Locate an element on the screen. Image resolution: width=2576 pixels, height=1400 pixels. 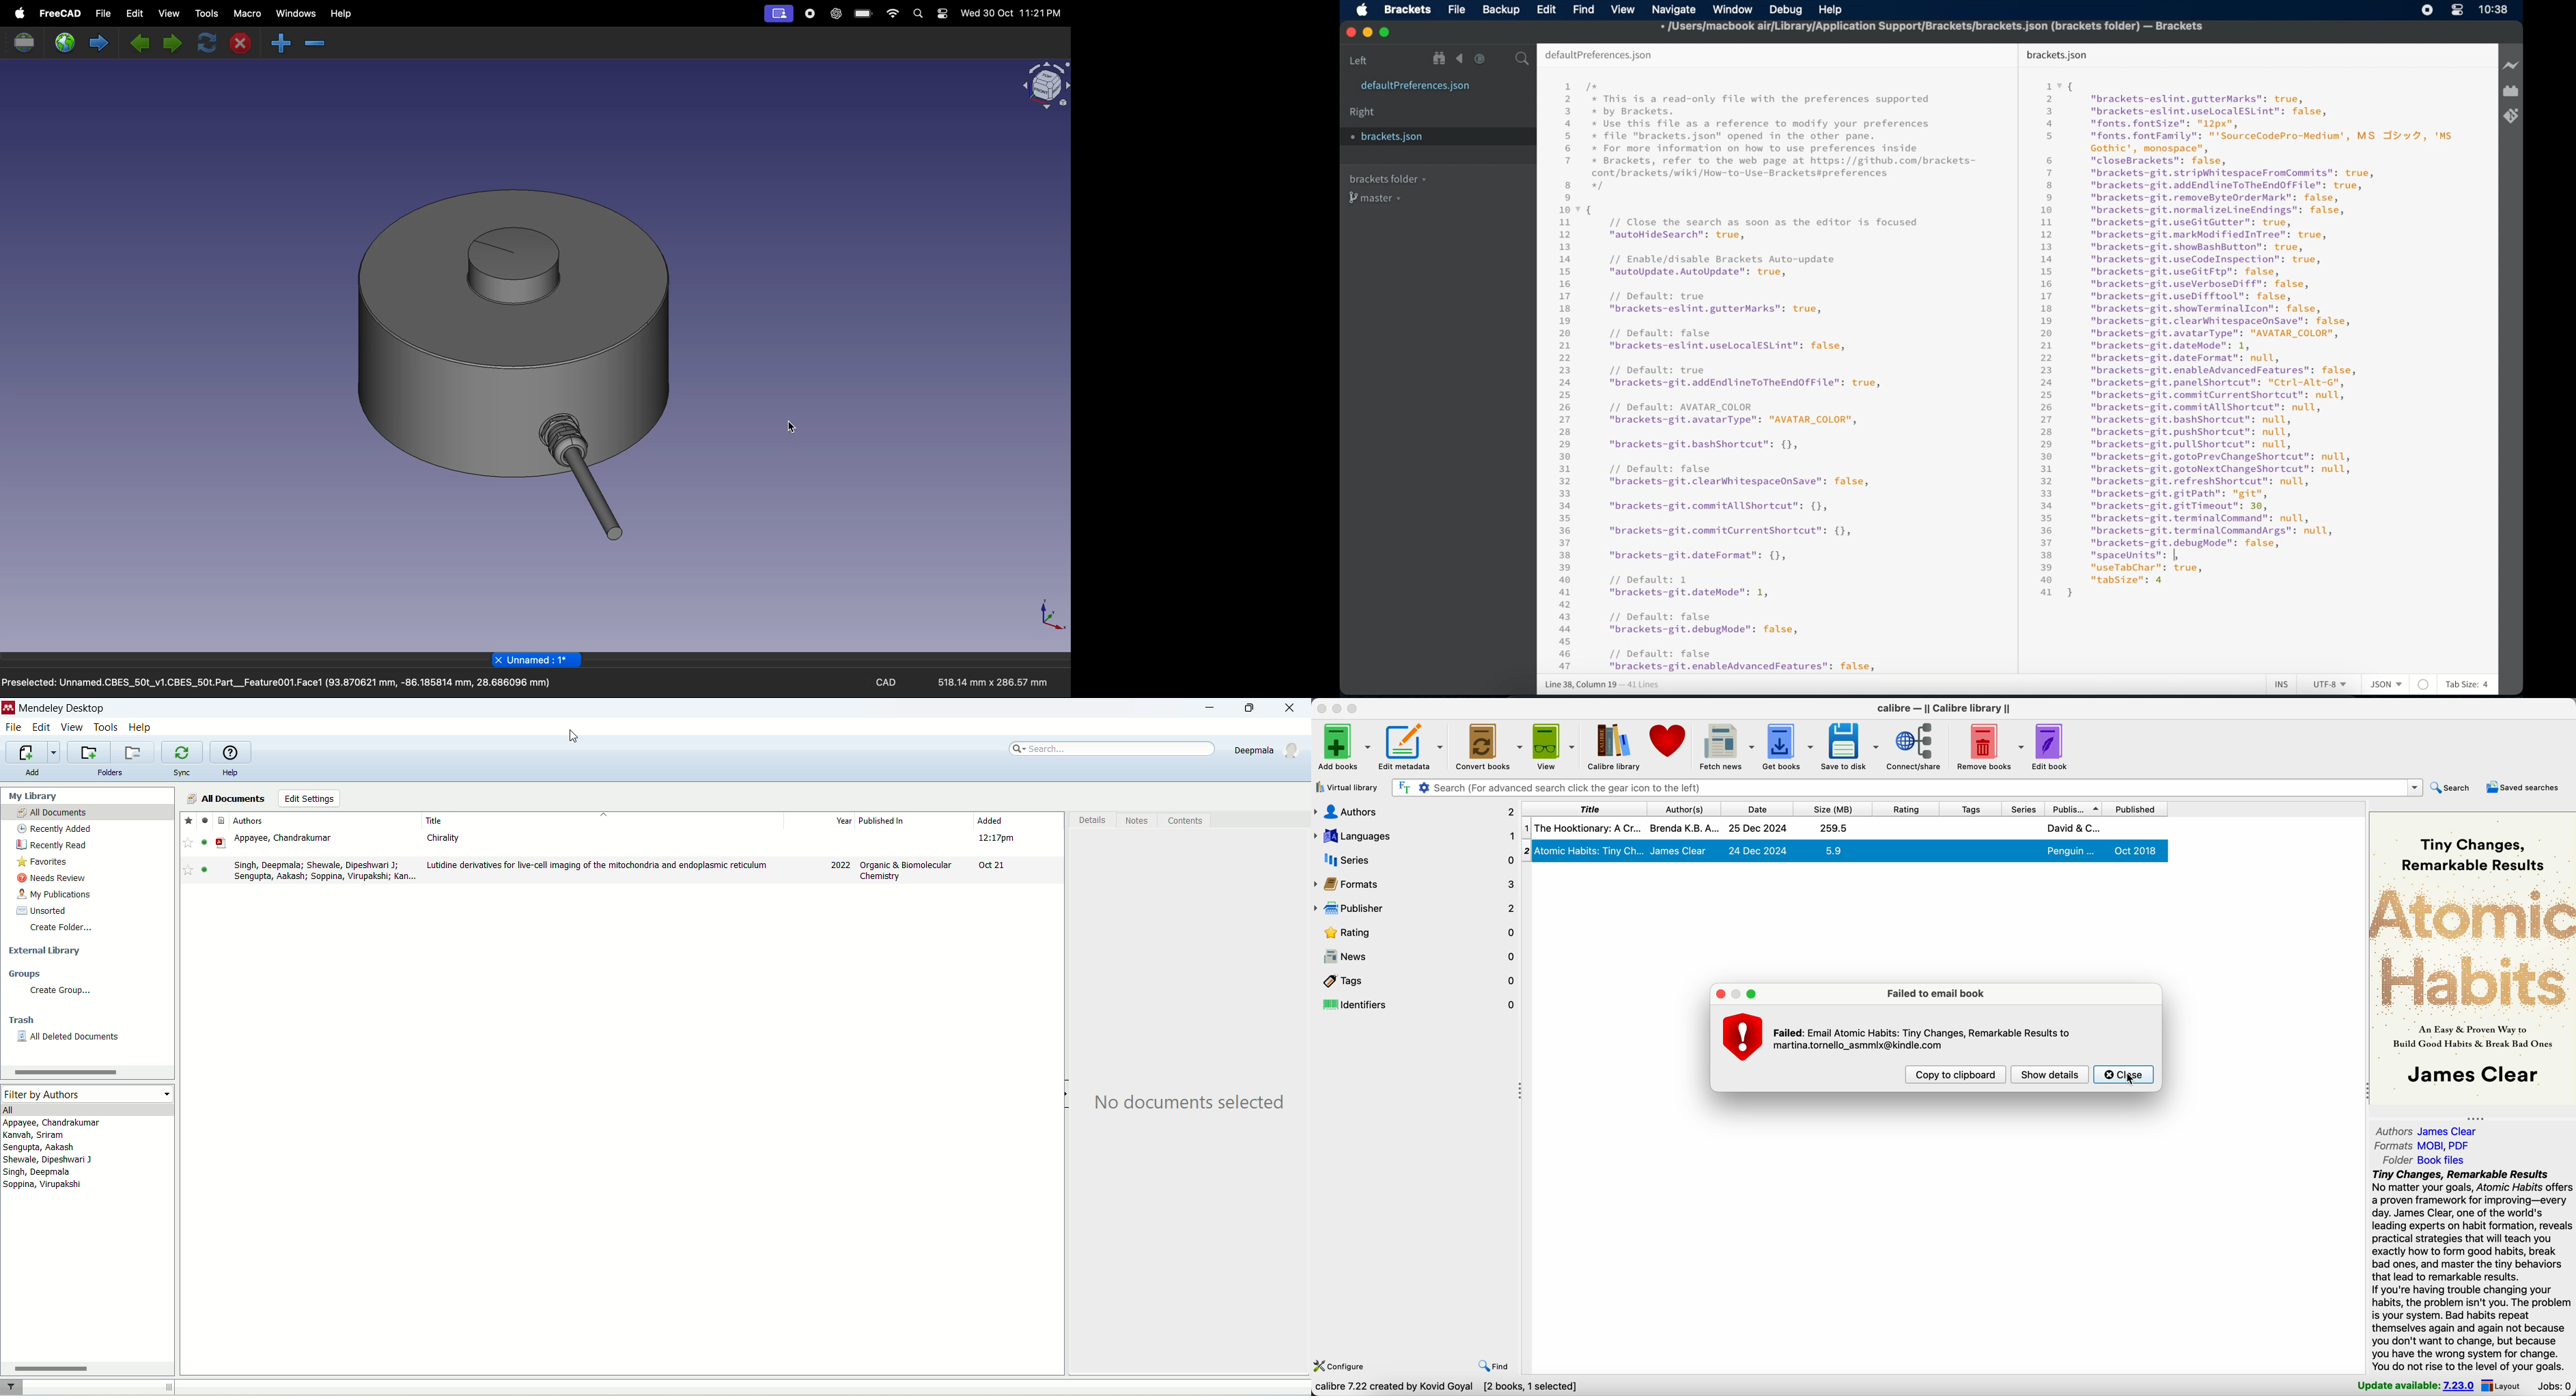
document is located at coordinates (225, 820).